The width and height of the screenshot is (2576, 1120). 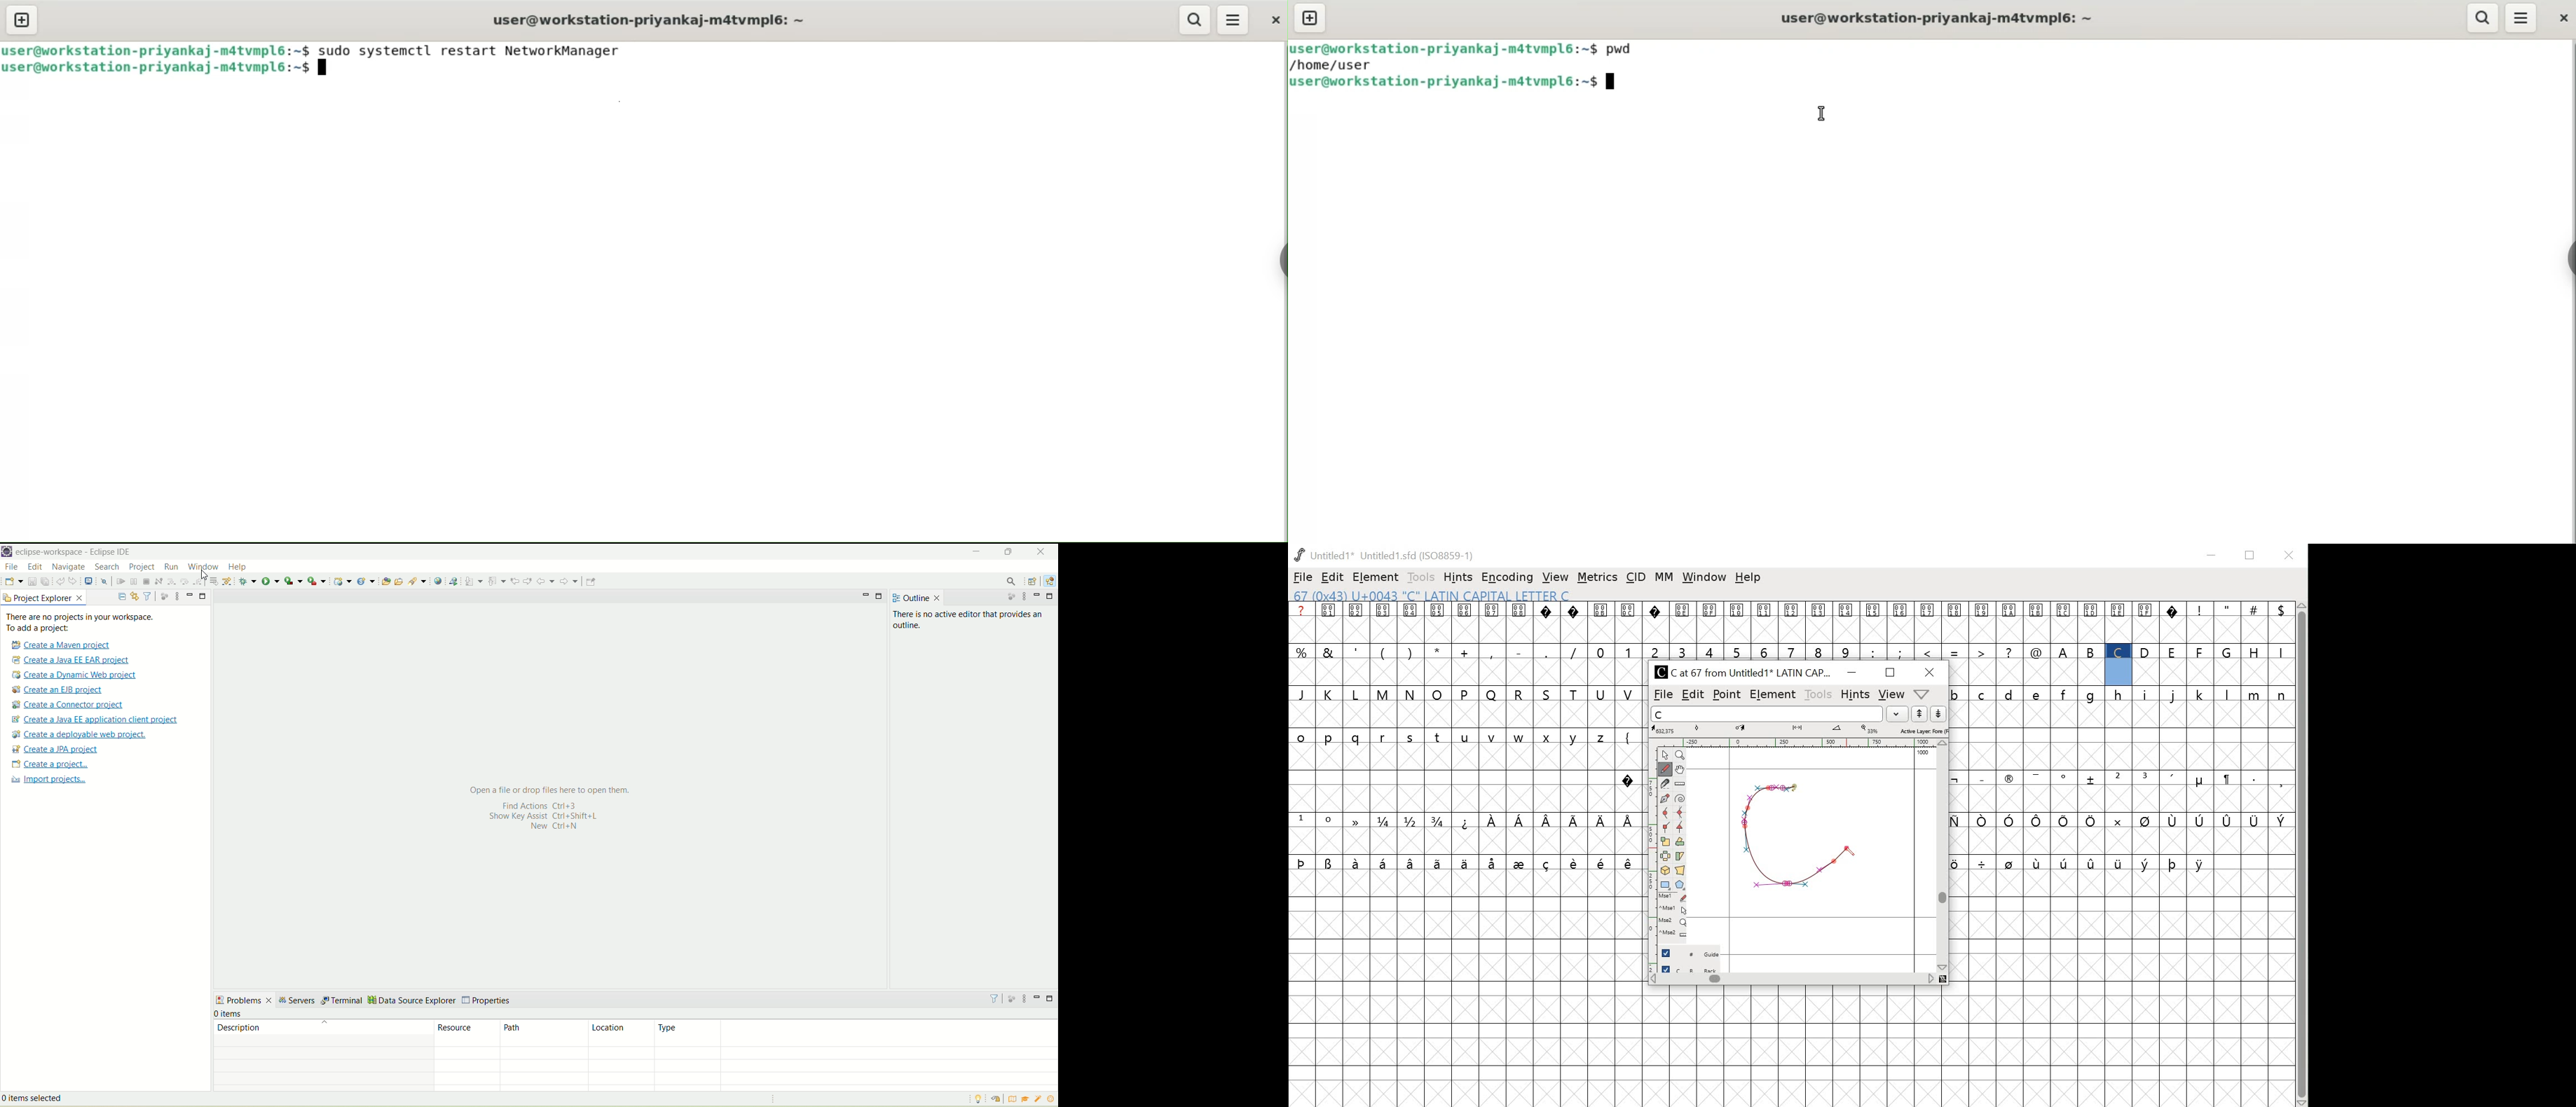 What do you see at coordinates (2120, 757) in the screenshot?
I see `glyphs` at bounding box center [2120, 757].